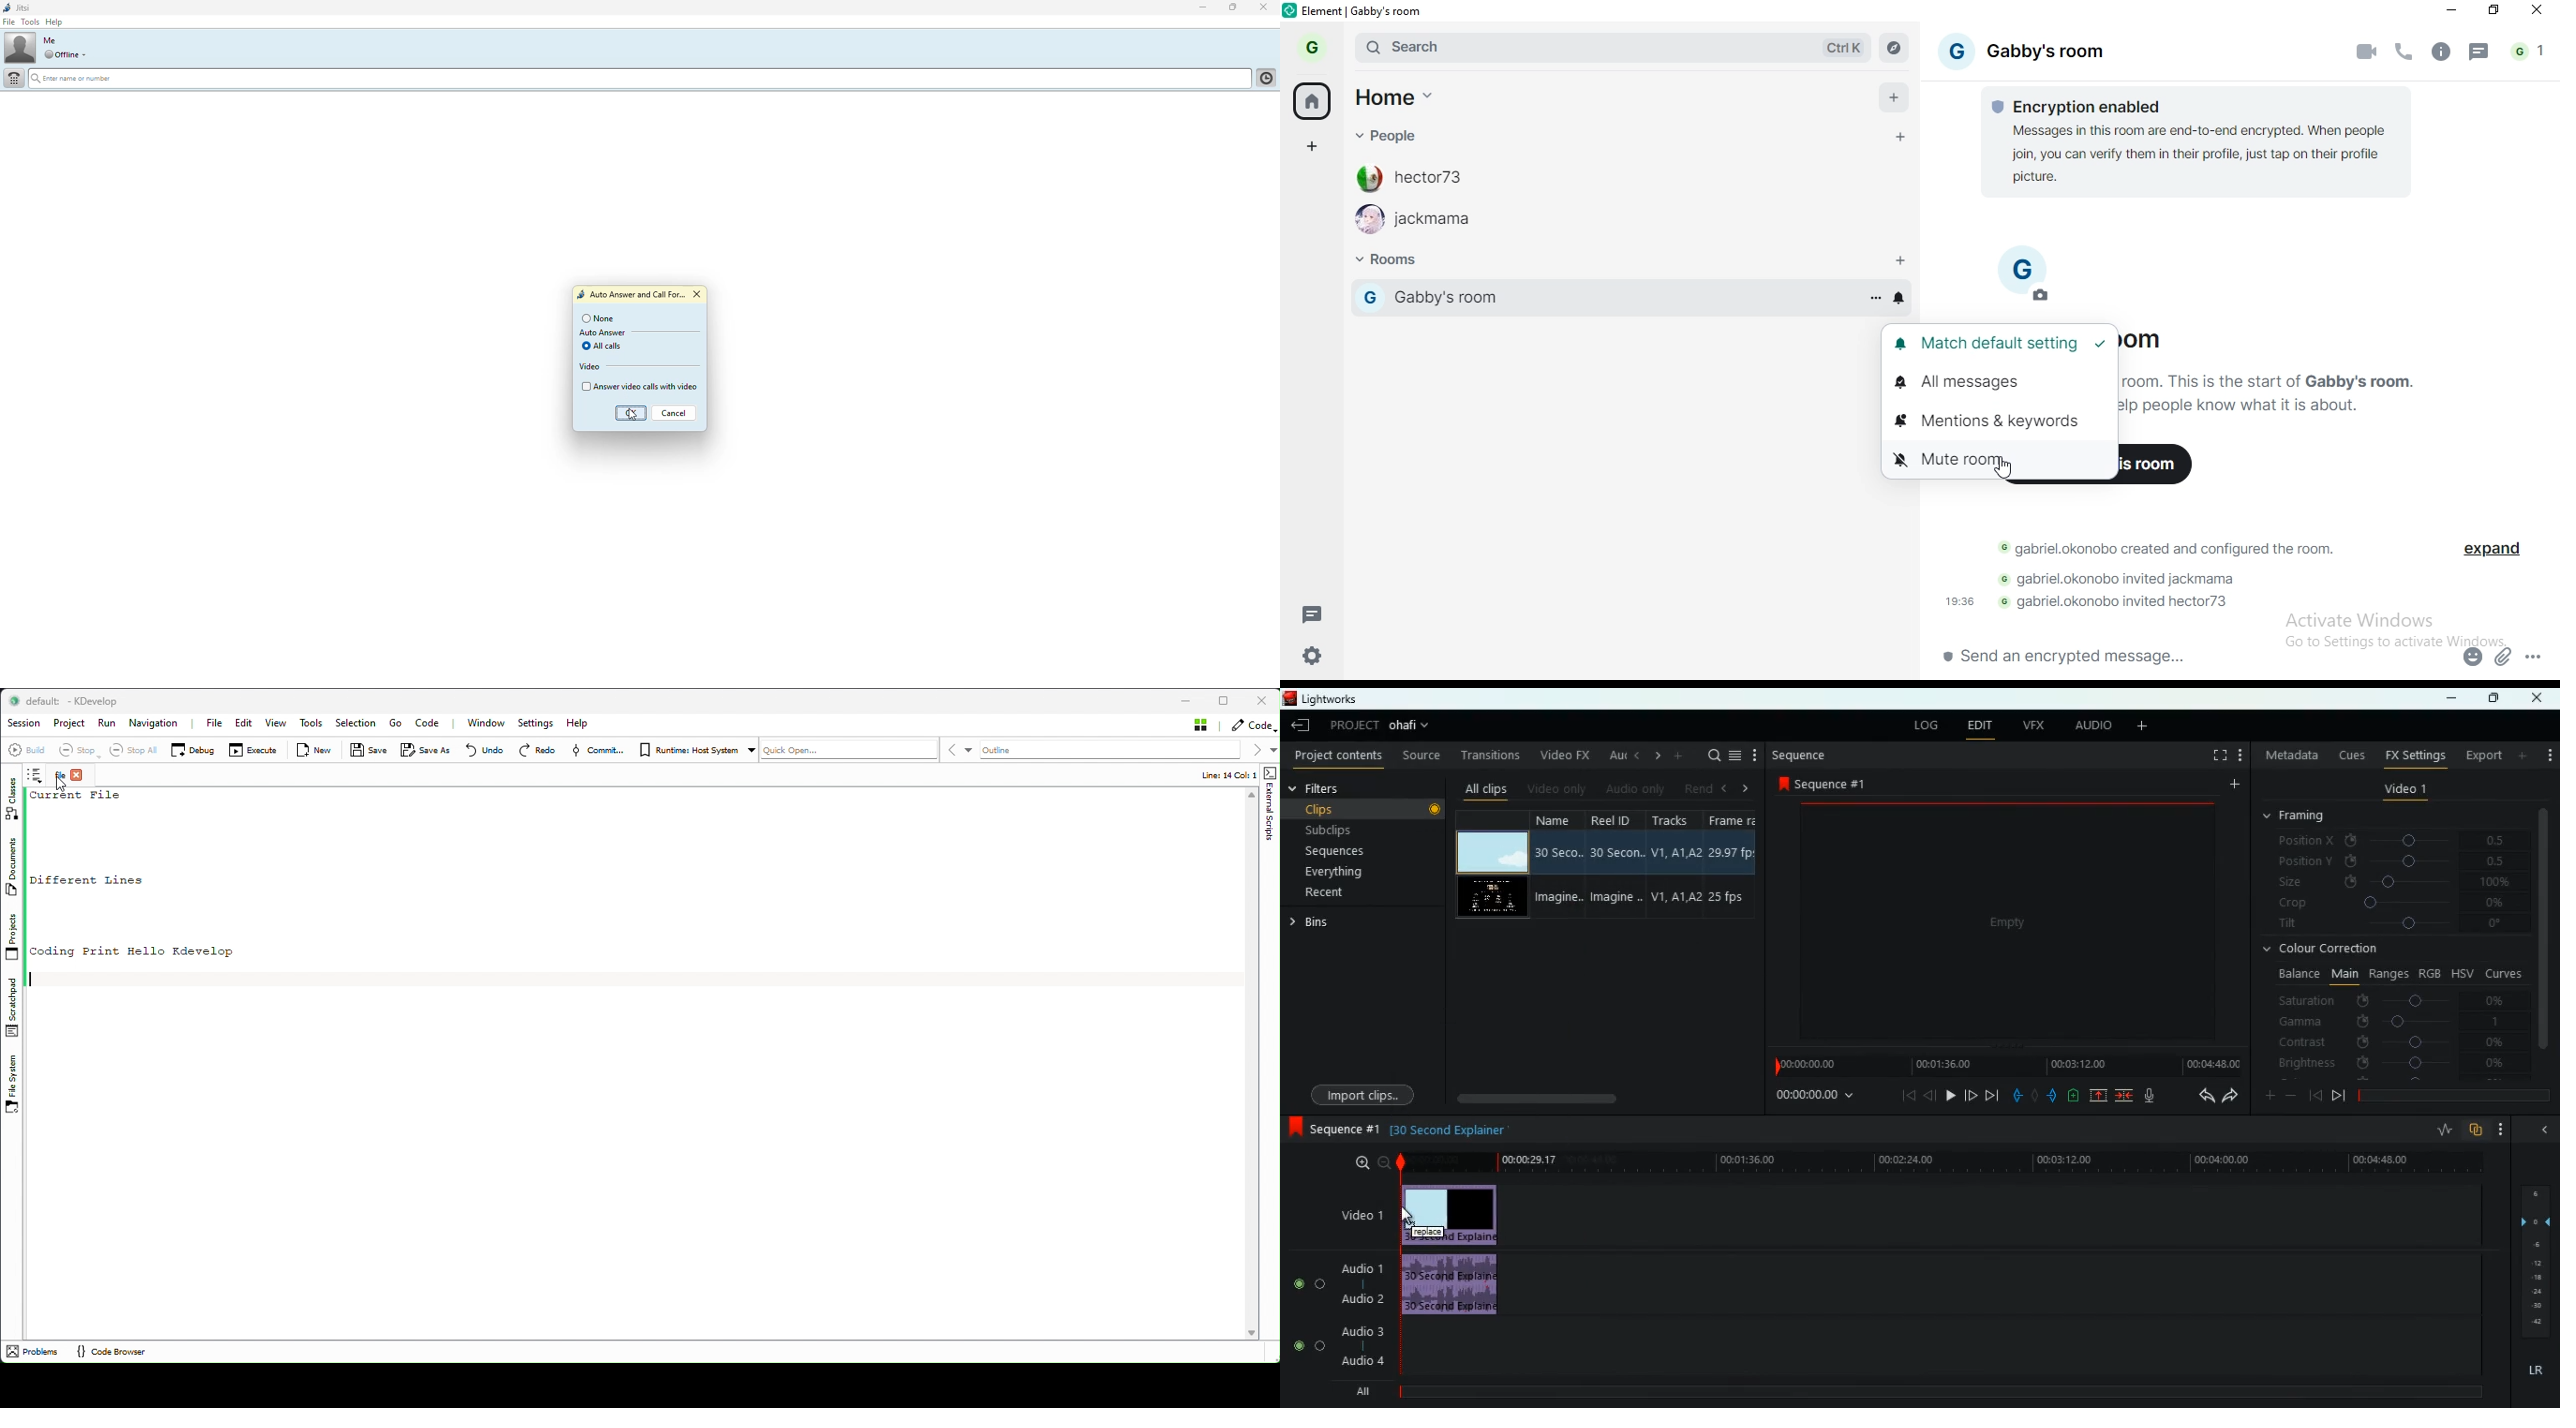 The height and width of the screenshot is (1428, 2576). What do you see at coordinates (2265, 402) in the screenshot?
I see `text 2` at bounding box center [2265, 402].